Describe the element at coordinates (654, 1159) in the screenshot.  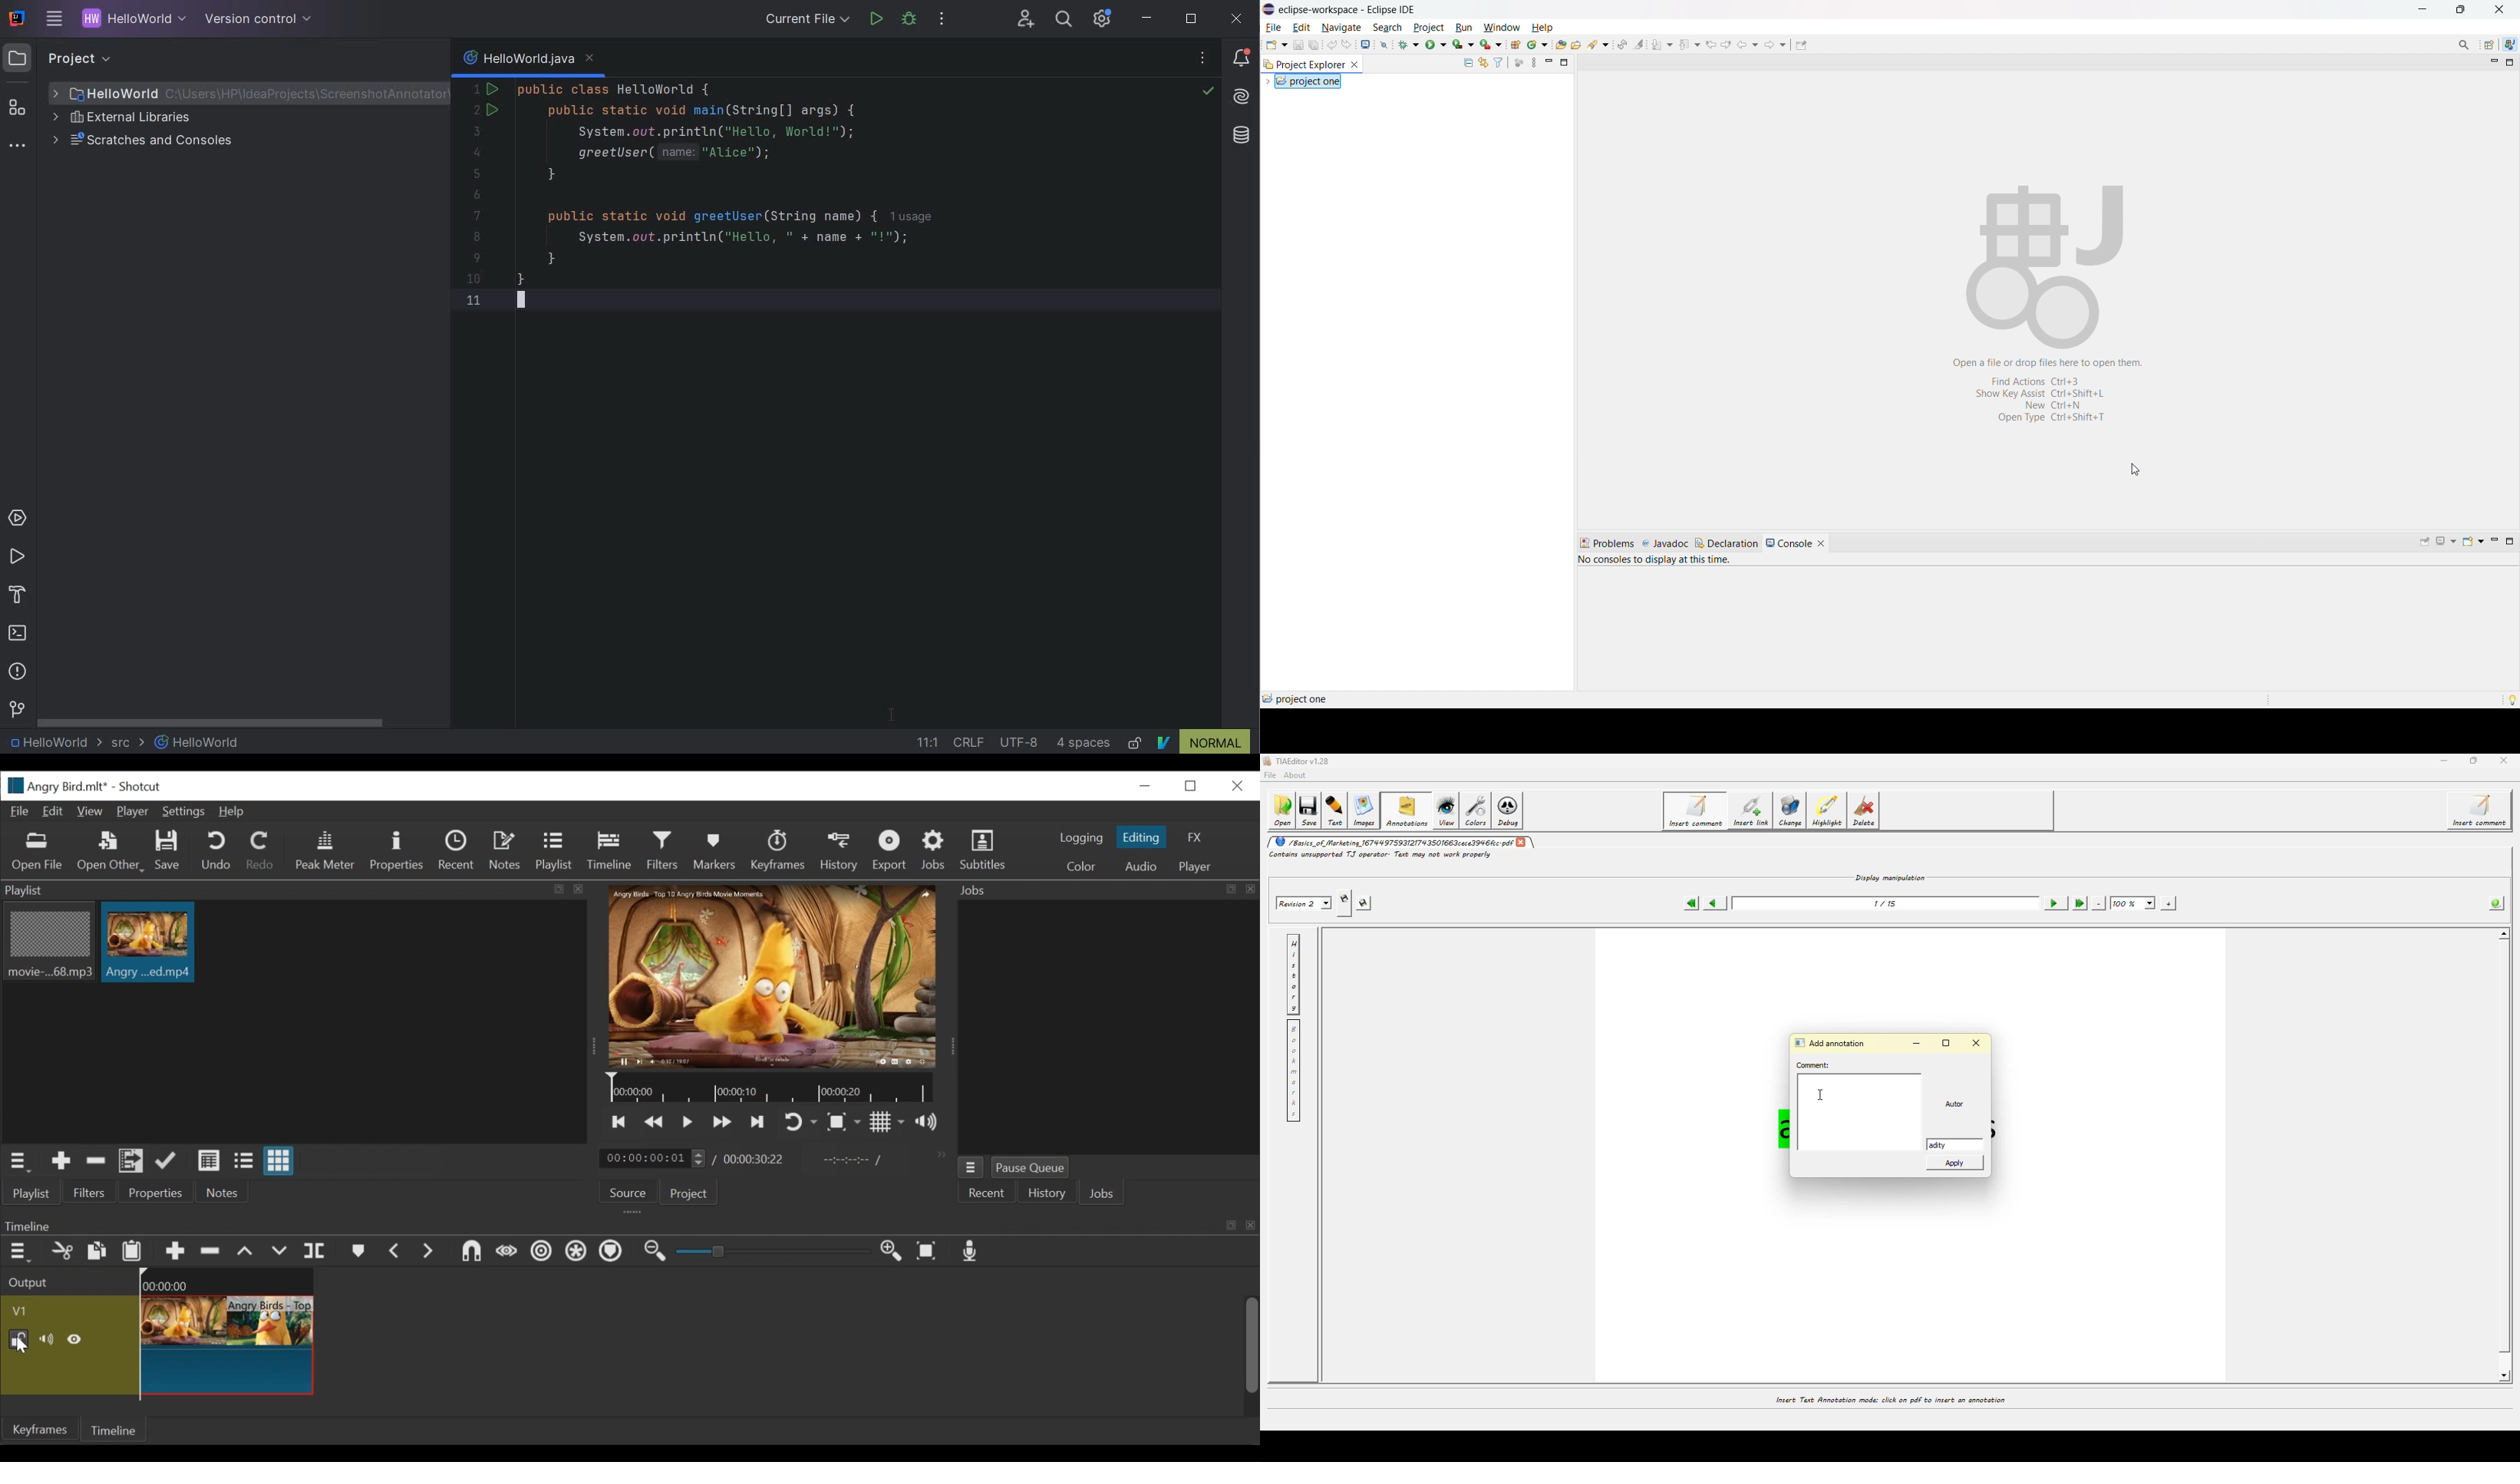
I see `Current location` at that location.